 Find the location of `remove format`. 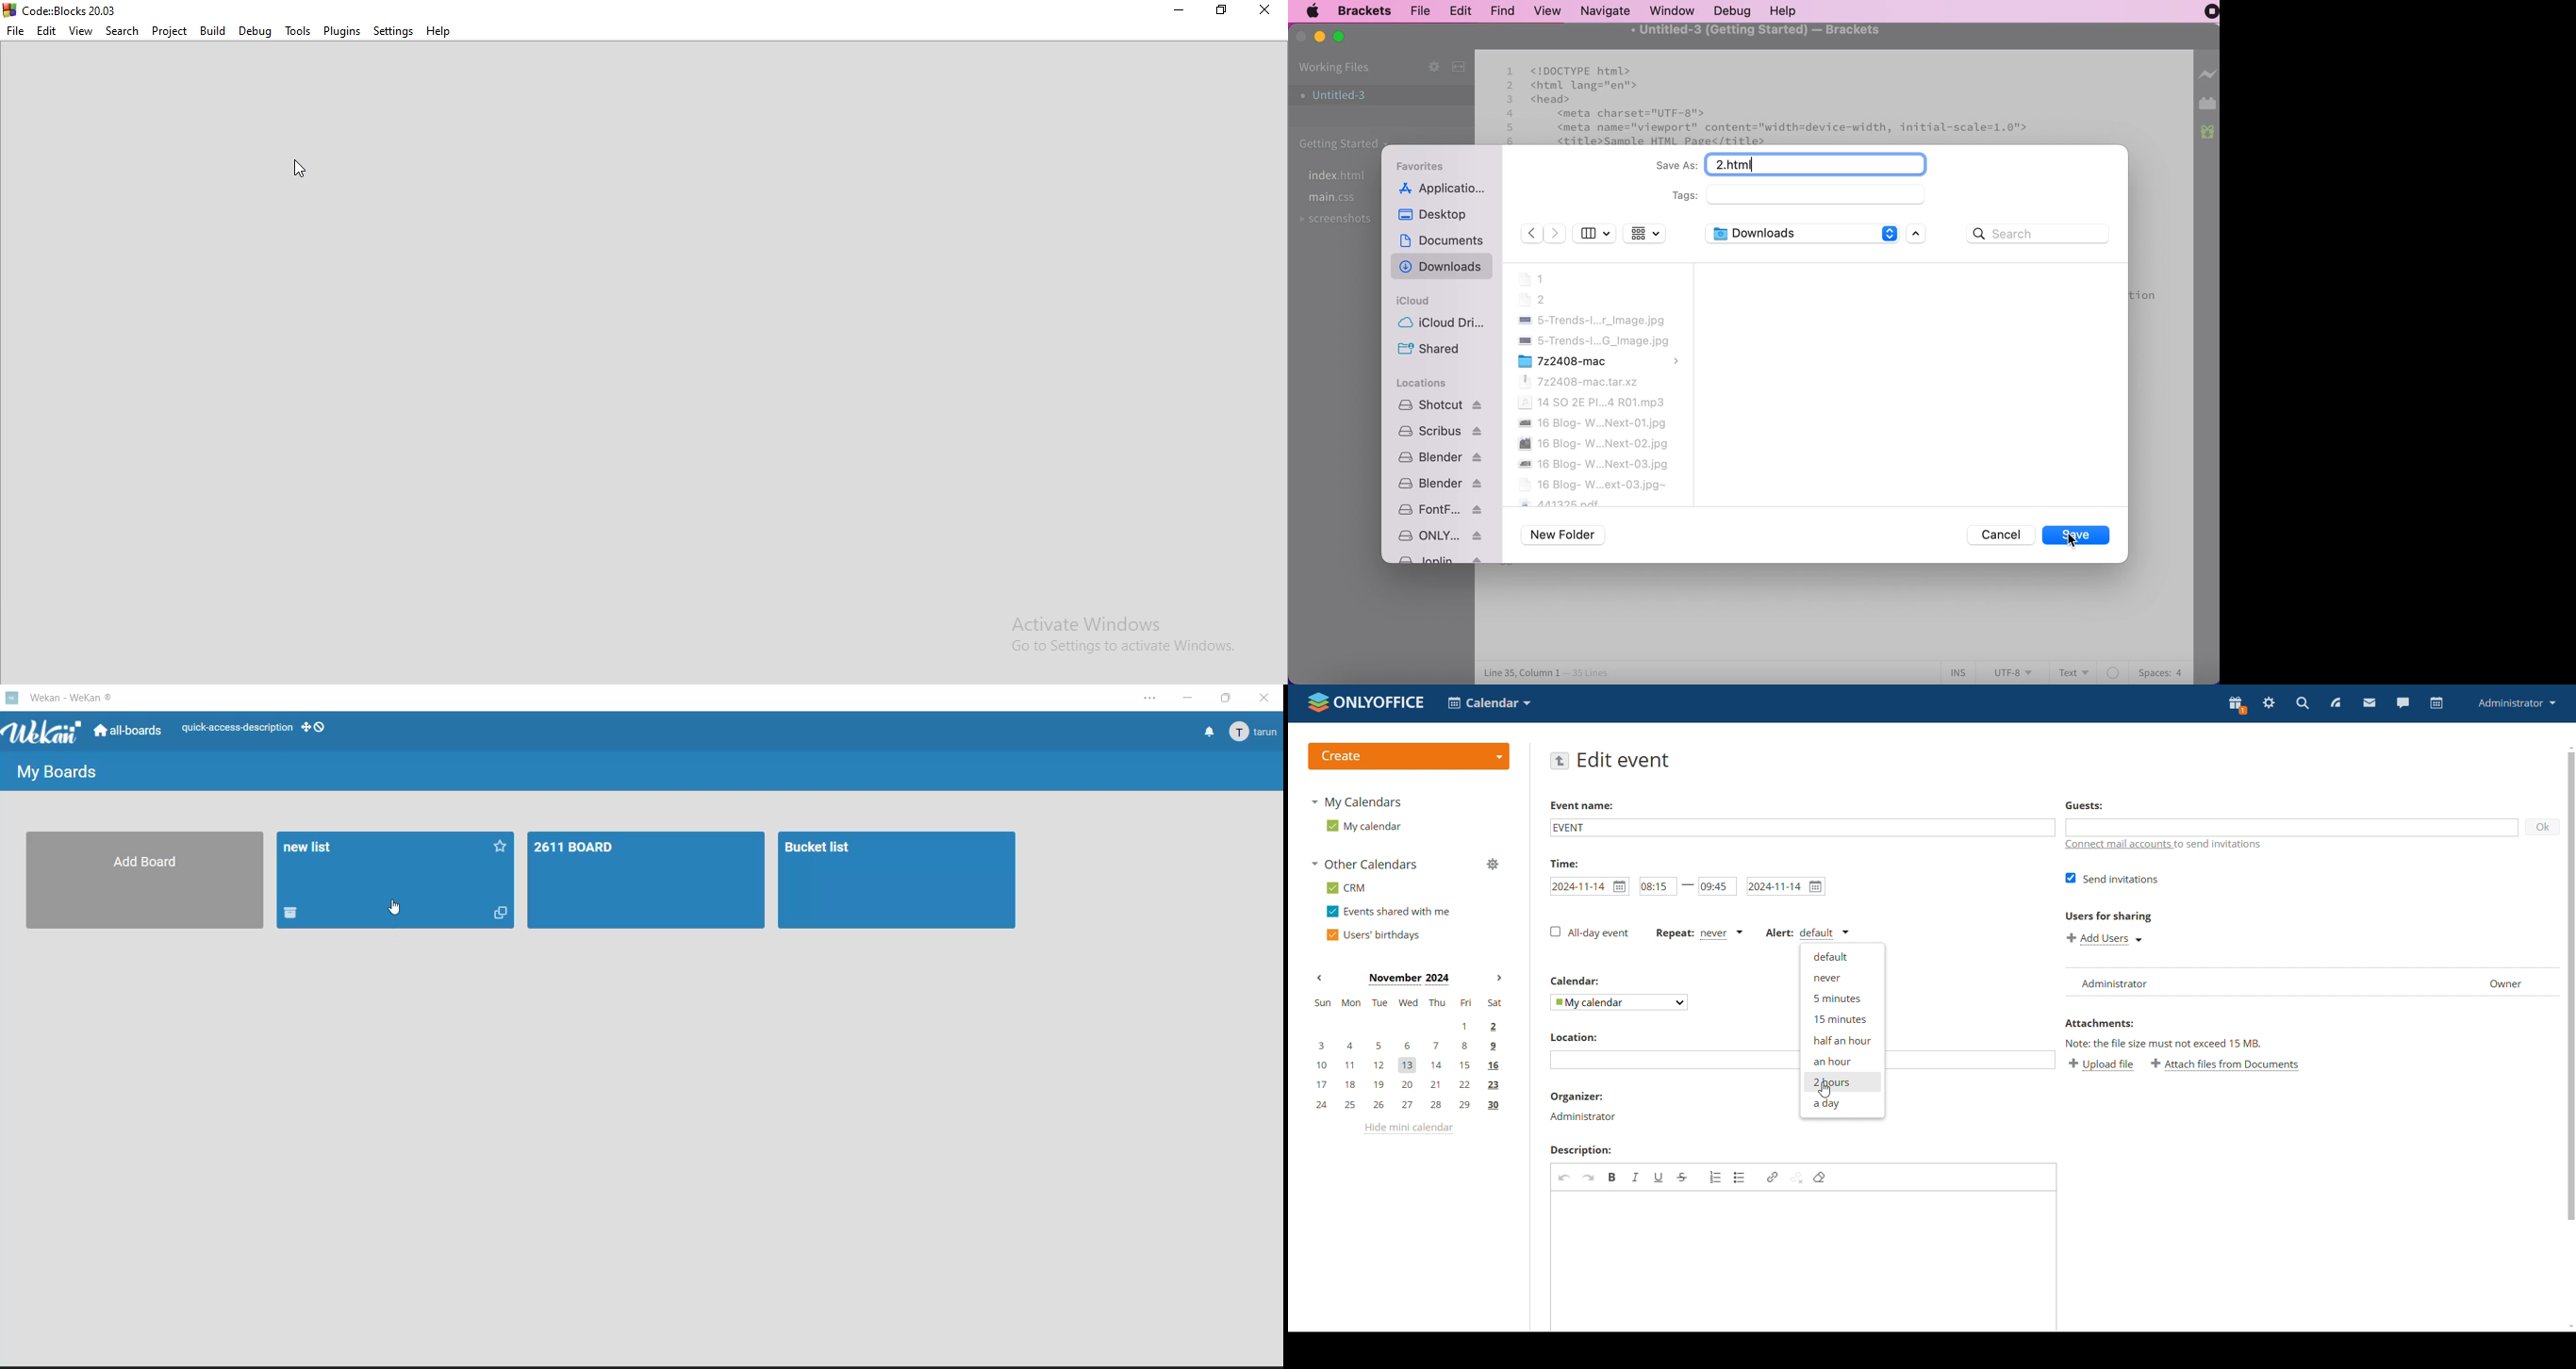

remove format is located at coordinates (1820, 1177).